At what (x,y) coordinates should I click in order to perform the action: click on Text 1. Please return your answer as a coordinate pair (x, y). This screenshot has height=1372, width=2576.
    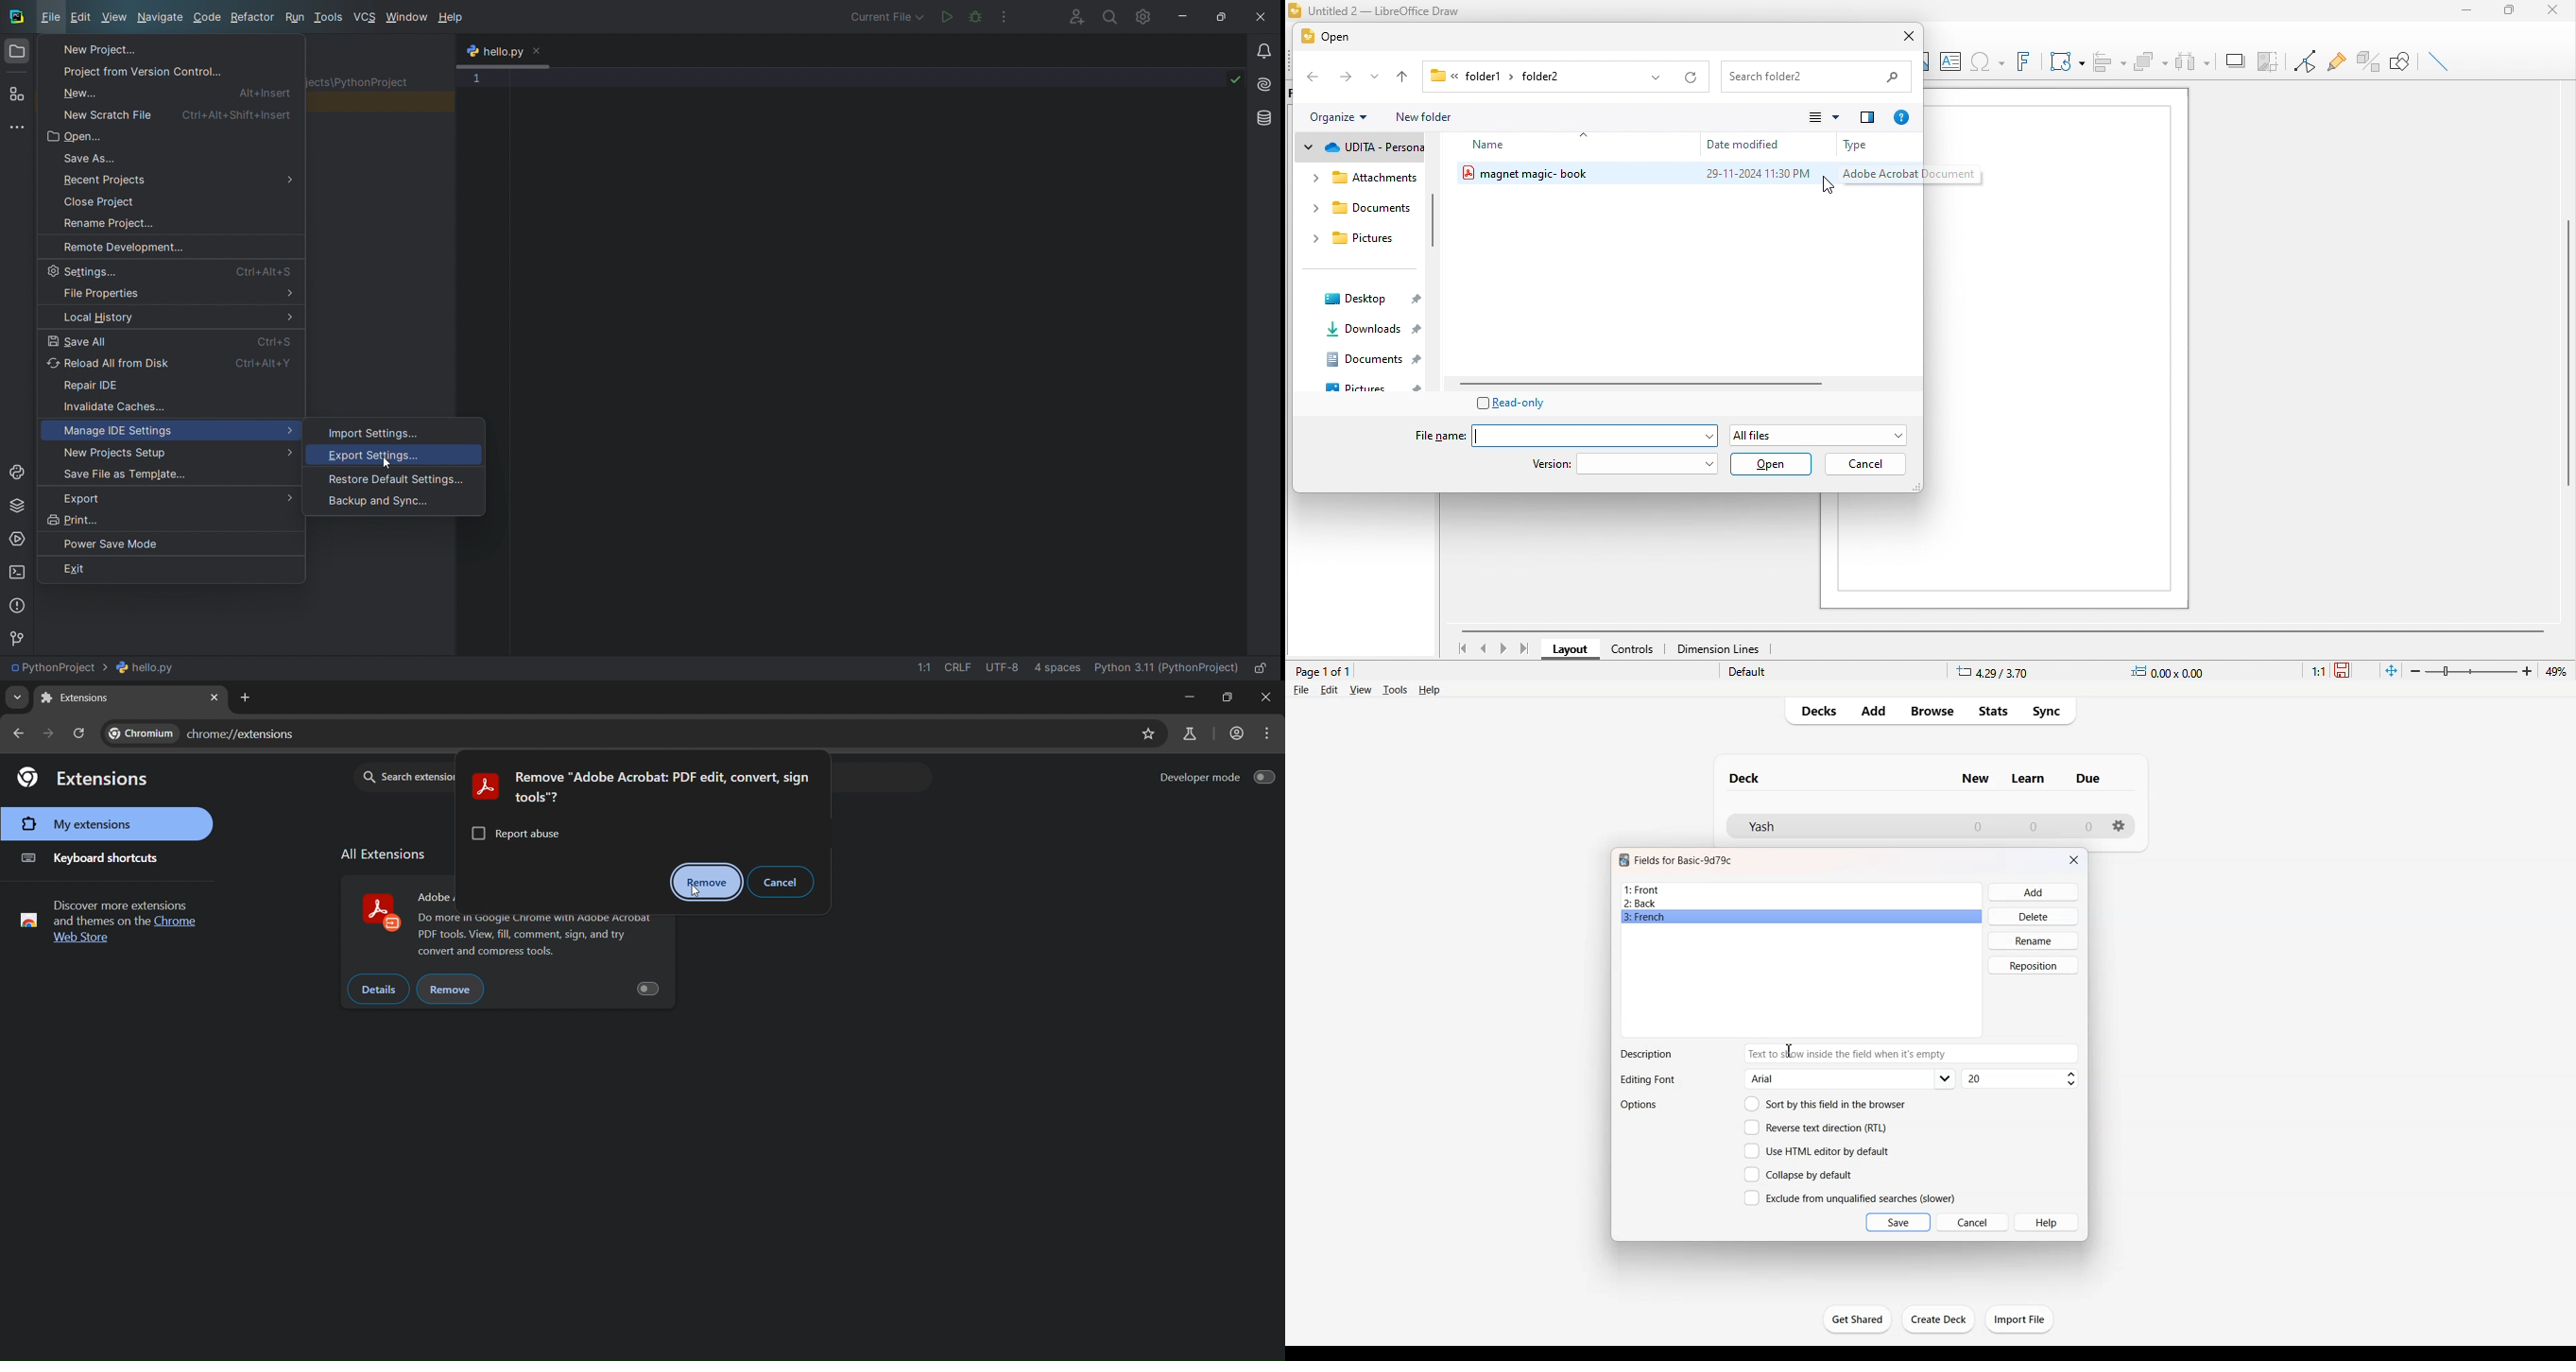
    Looking at the image, I should click on (1684, 860).